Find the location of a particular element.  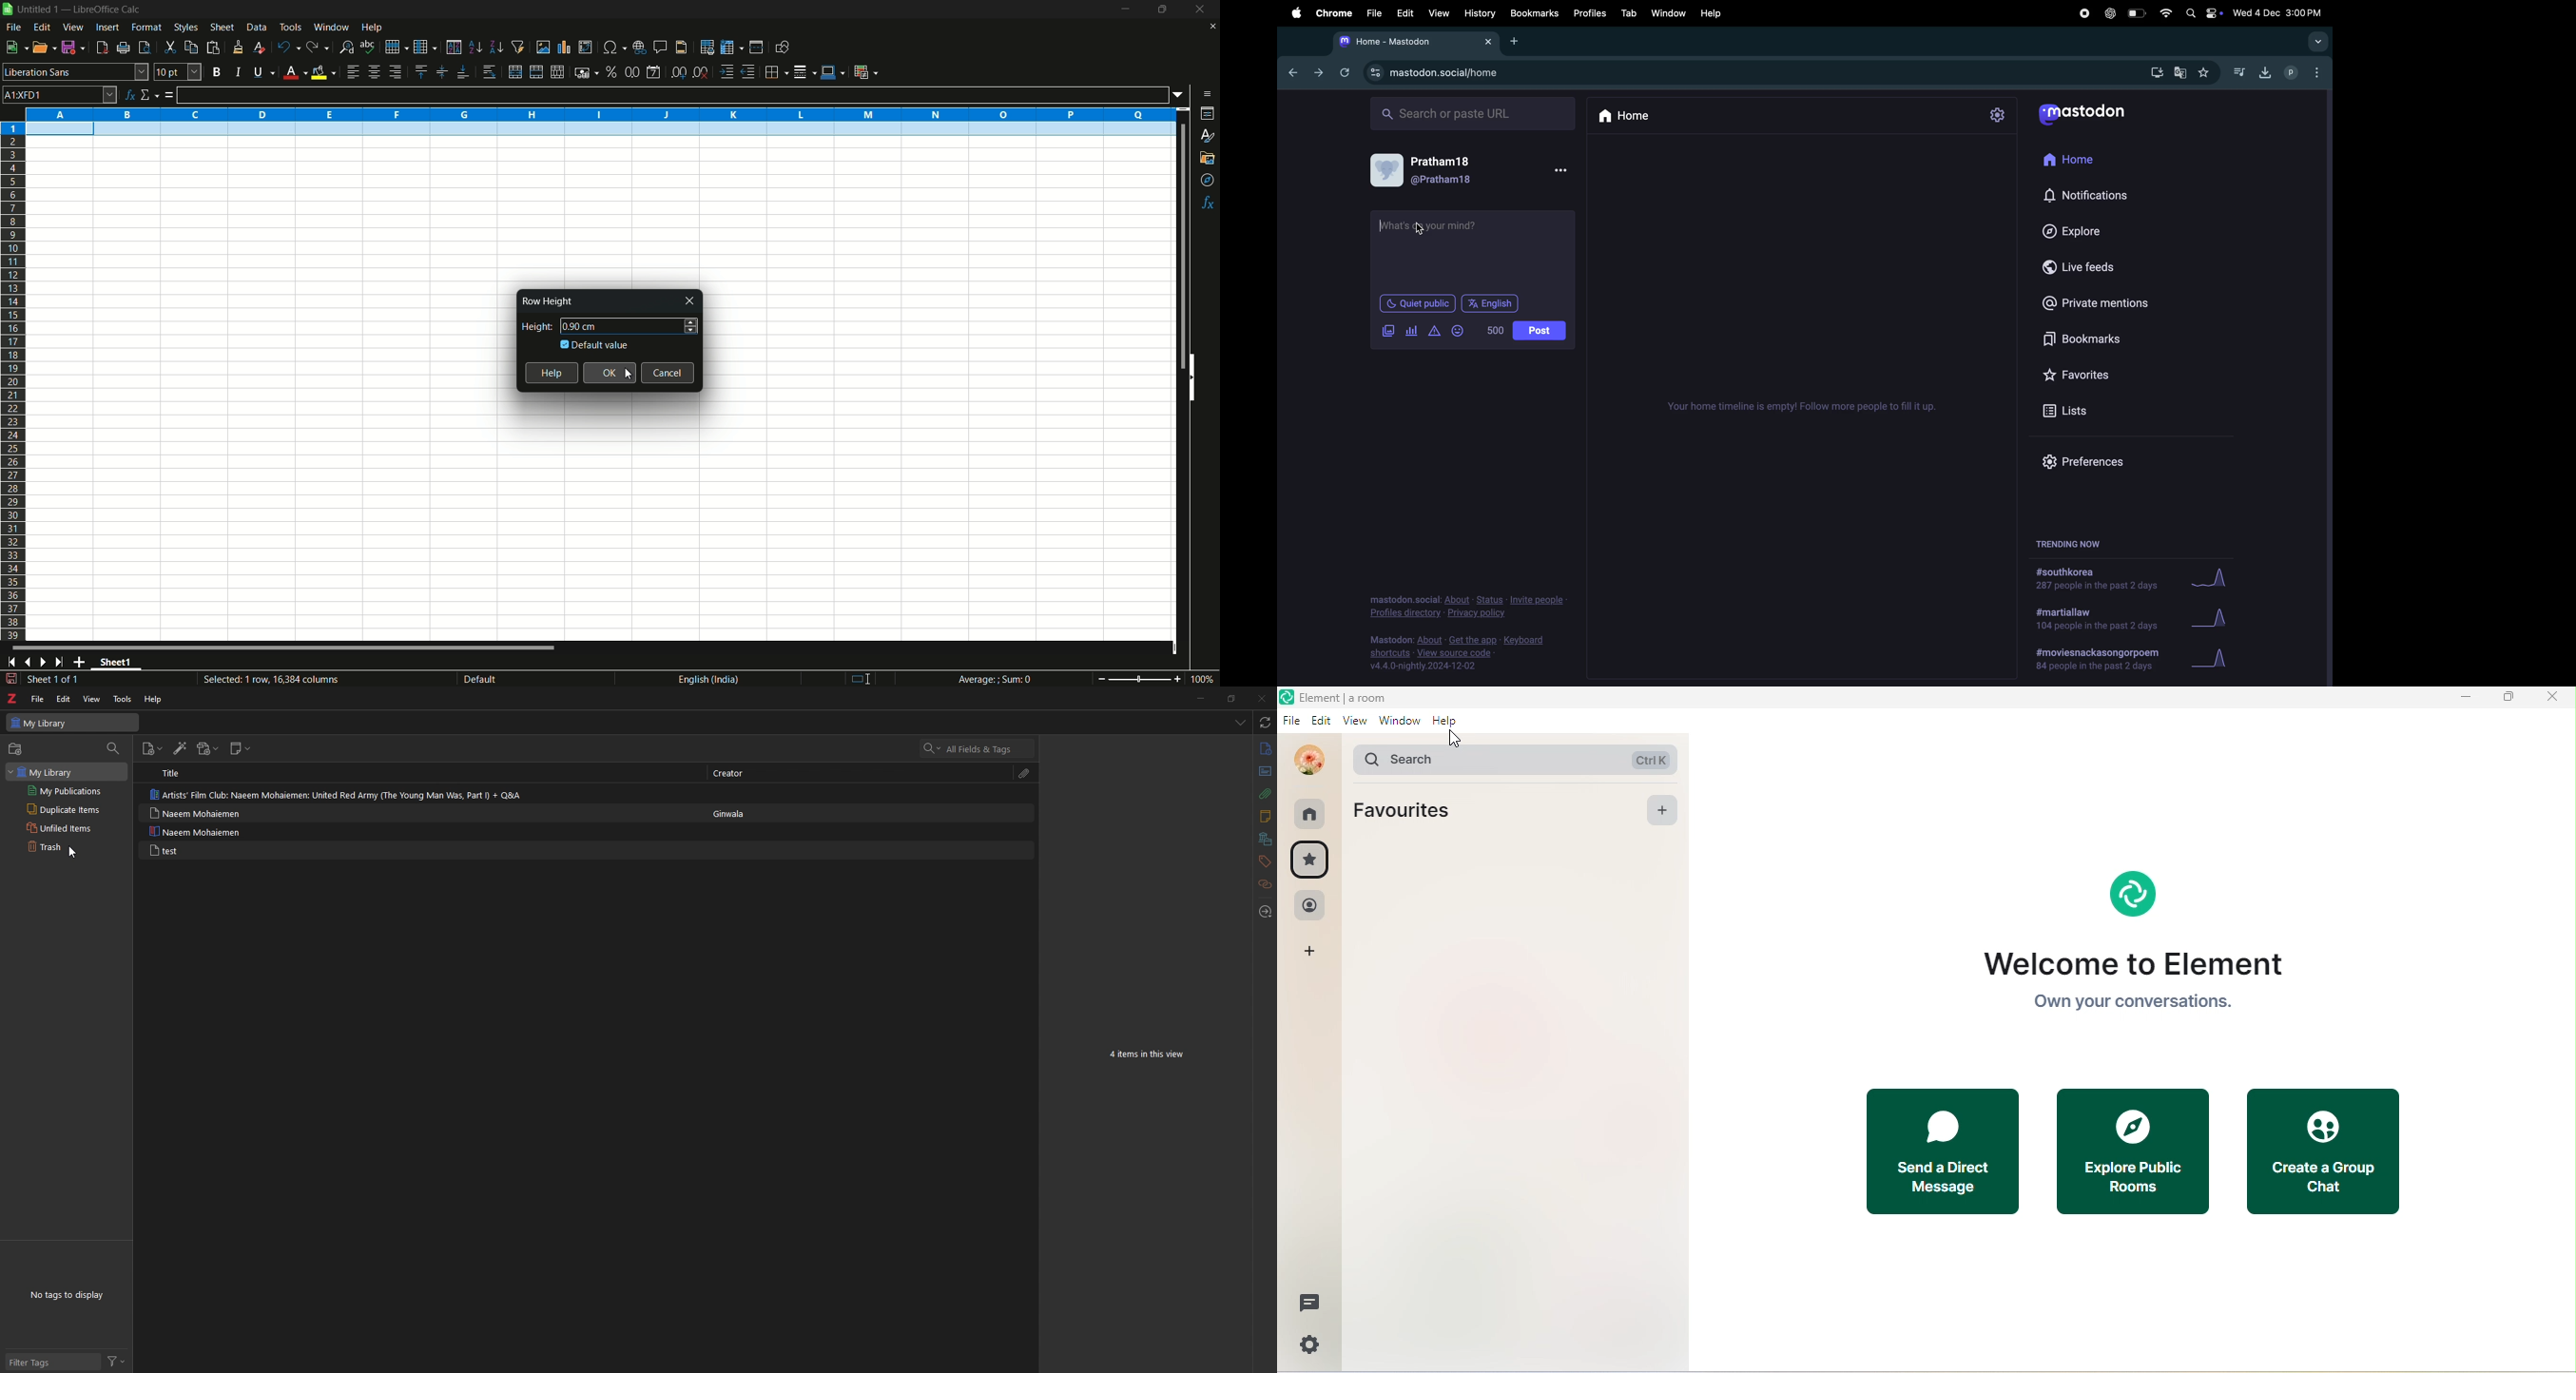

home is located at coordinates (1627, 117).